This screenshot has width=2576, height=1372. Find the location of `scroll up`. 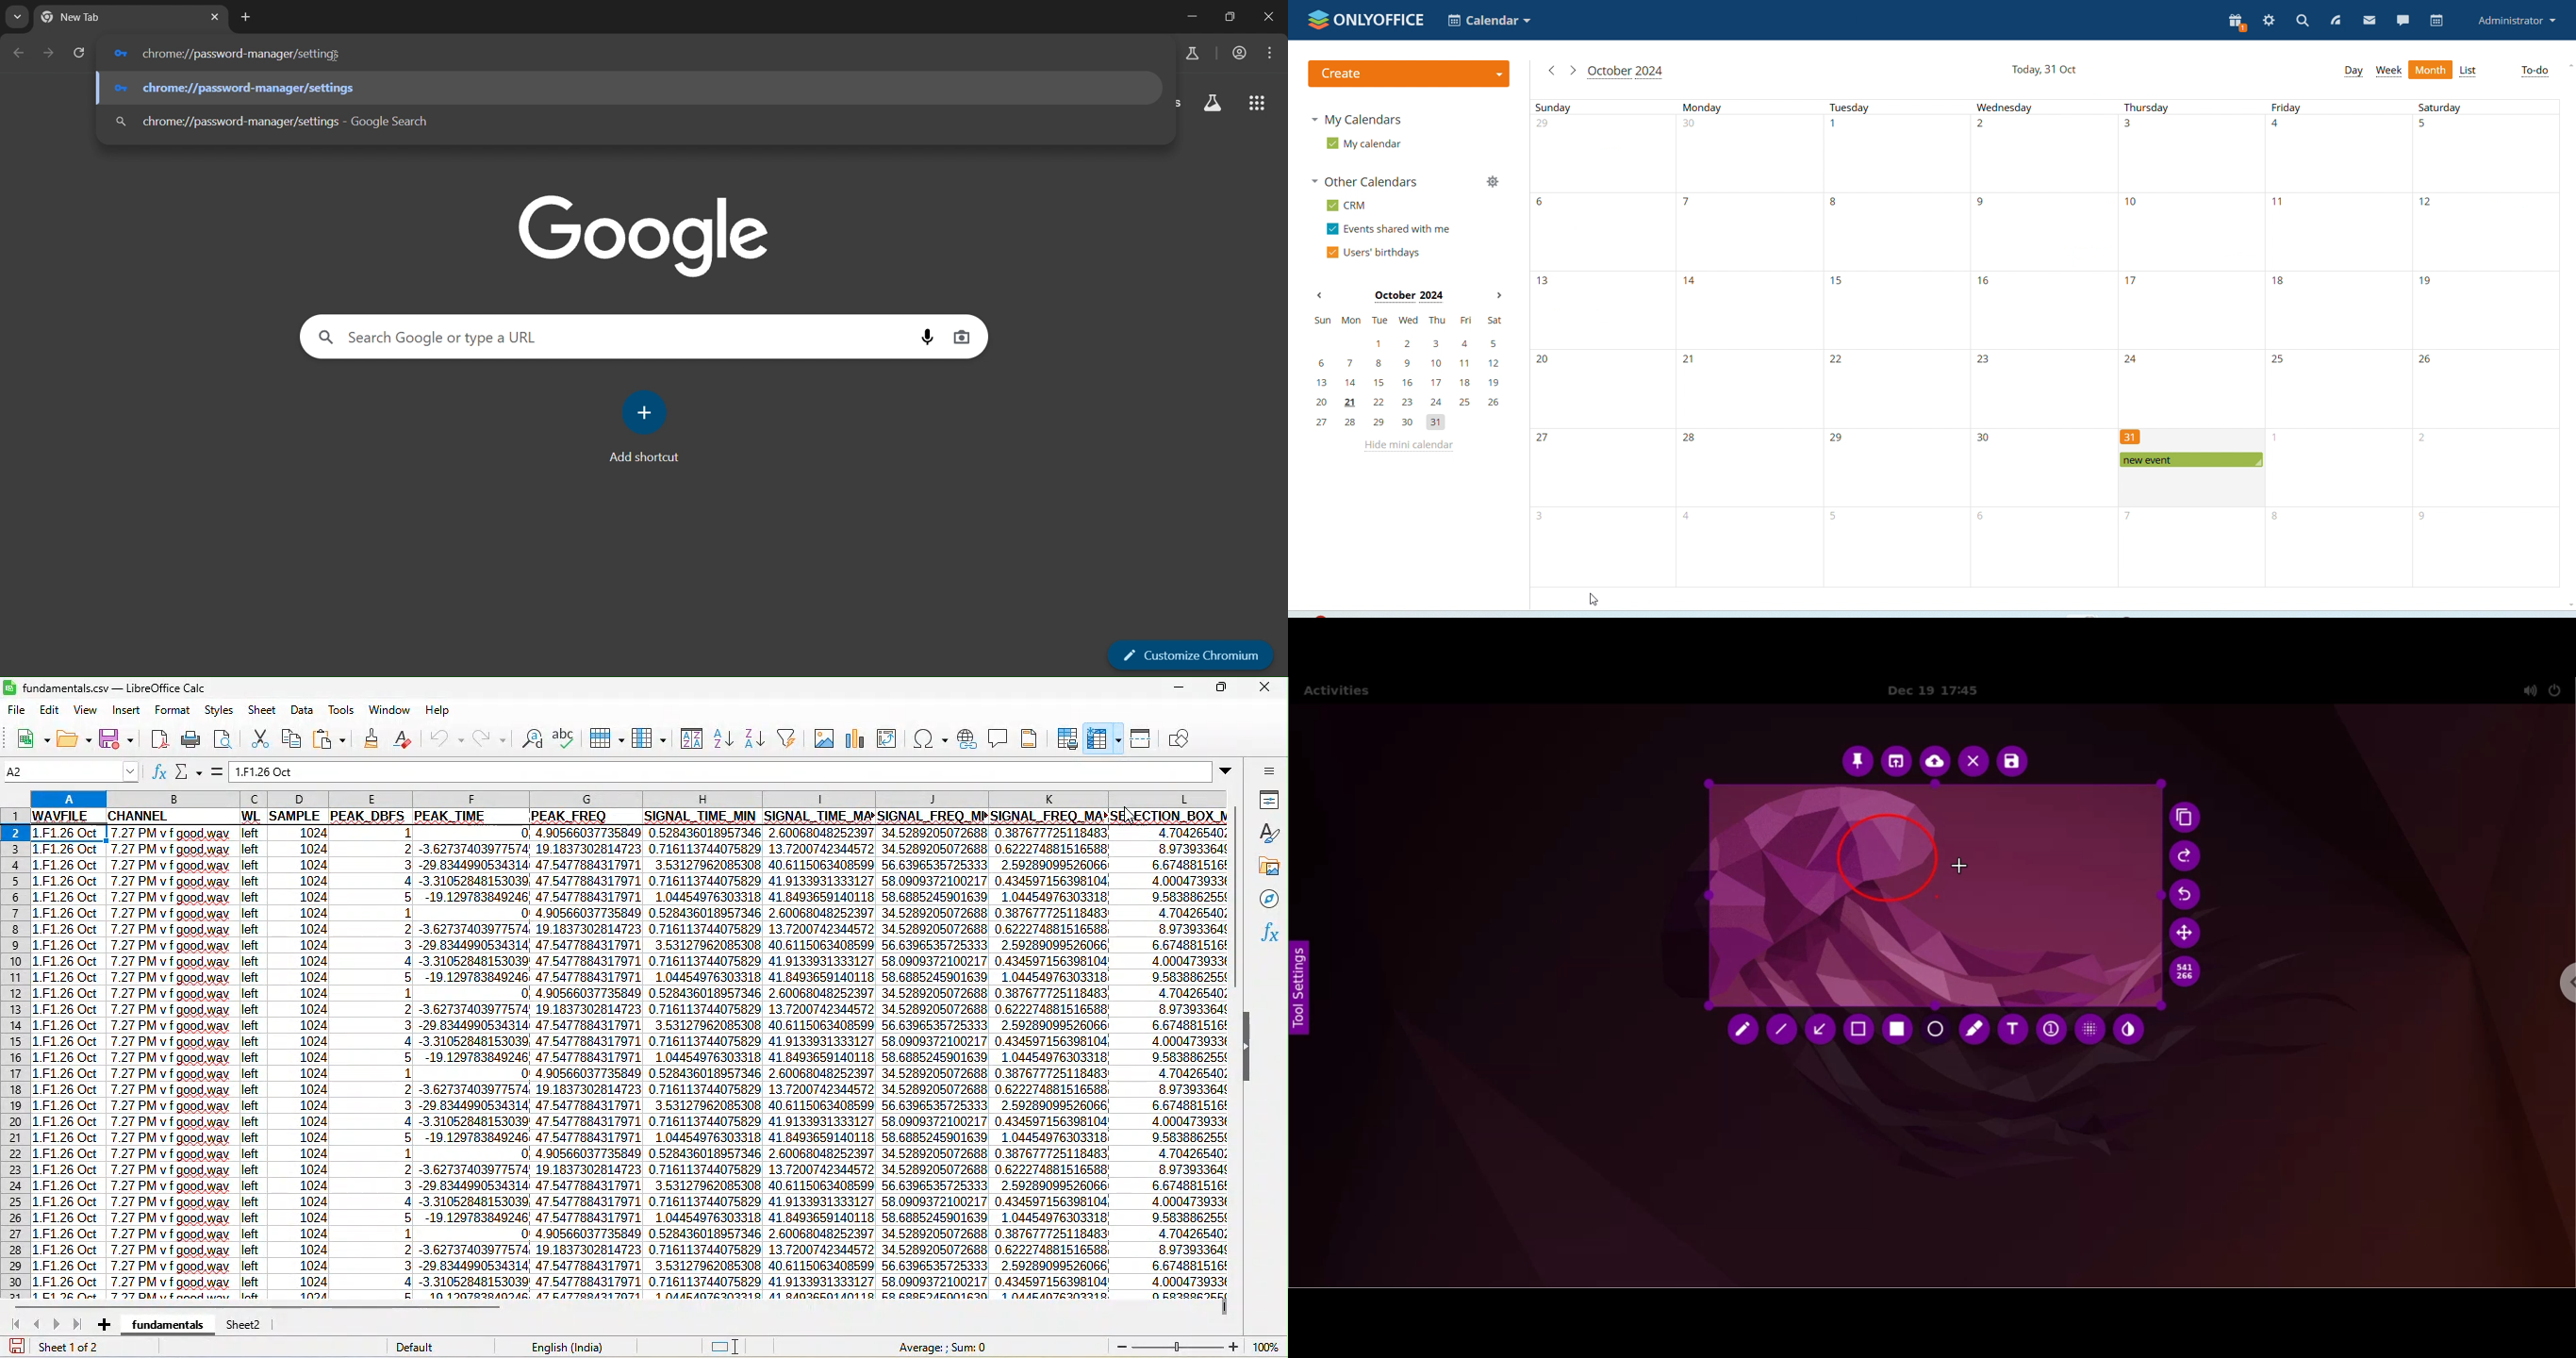

scroll up is located at coordinates (2570, 65).